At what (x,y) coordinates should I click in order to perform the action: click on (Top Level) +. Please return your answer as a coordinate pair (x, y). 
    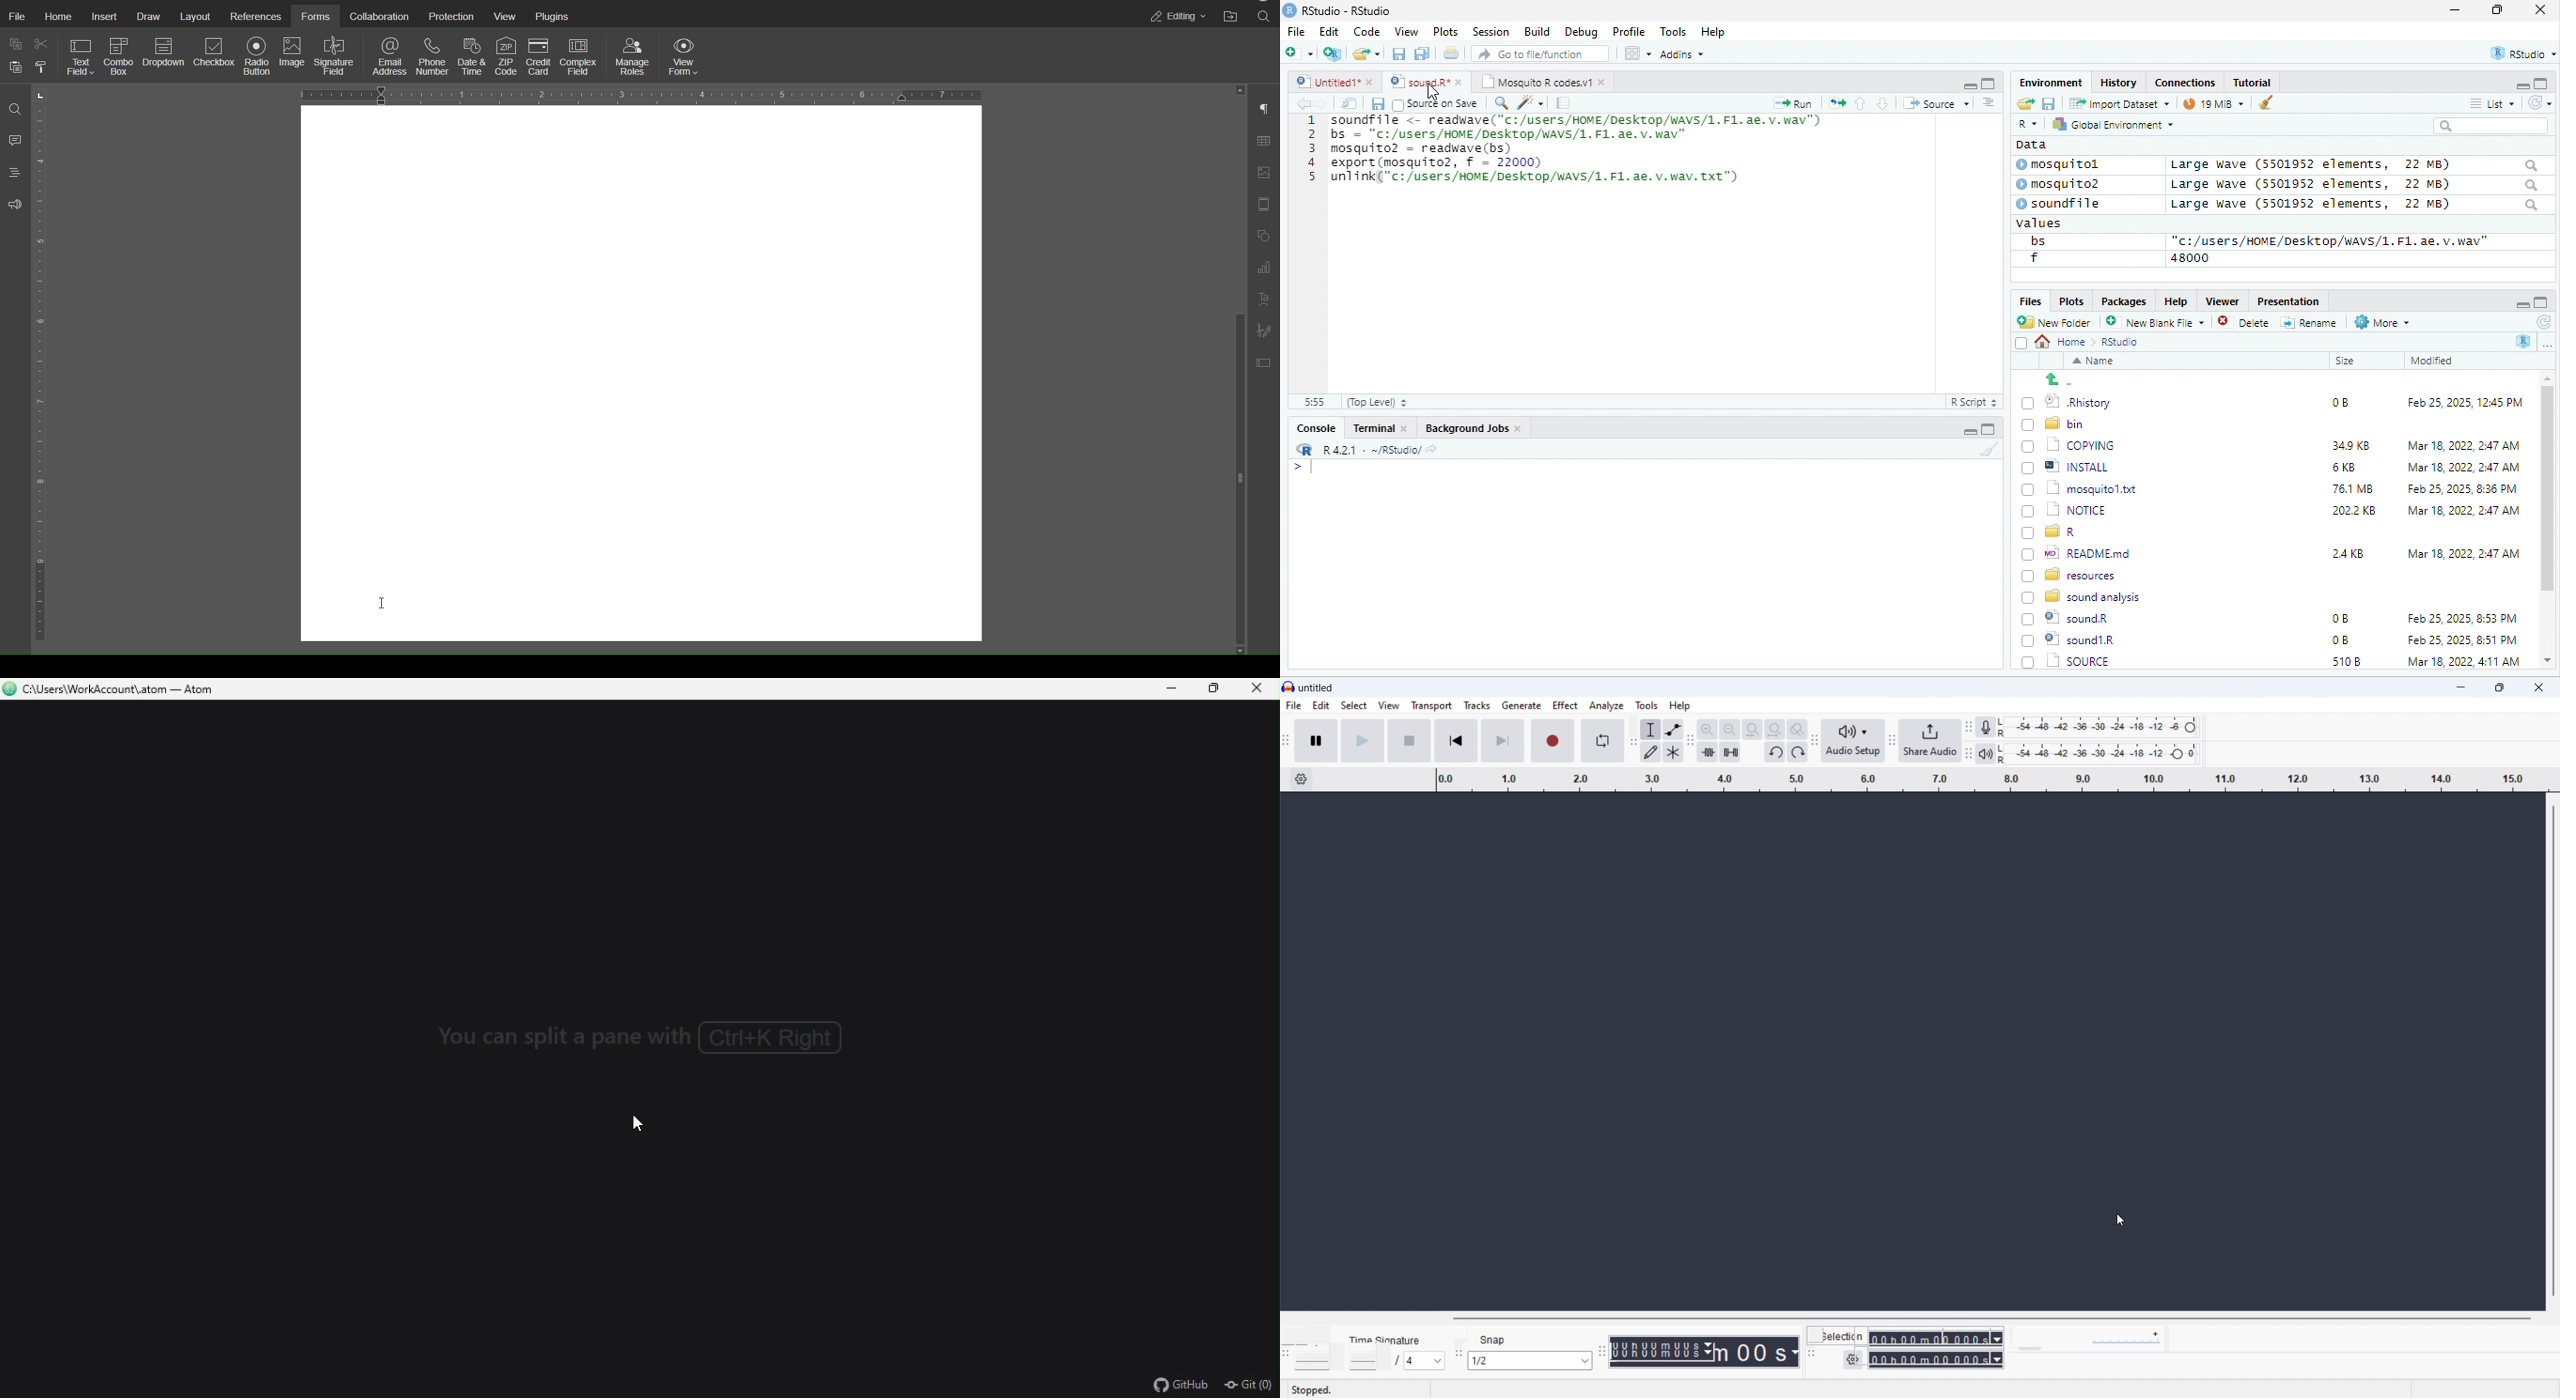
    Looking at the image, I should click on (1377, 402).